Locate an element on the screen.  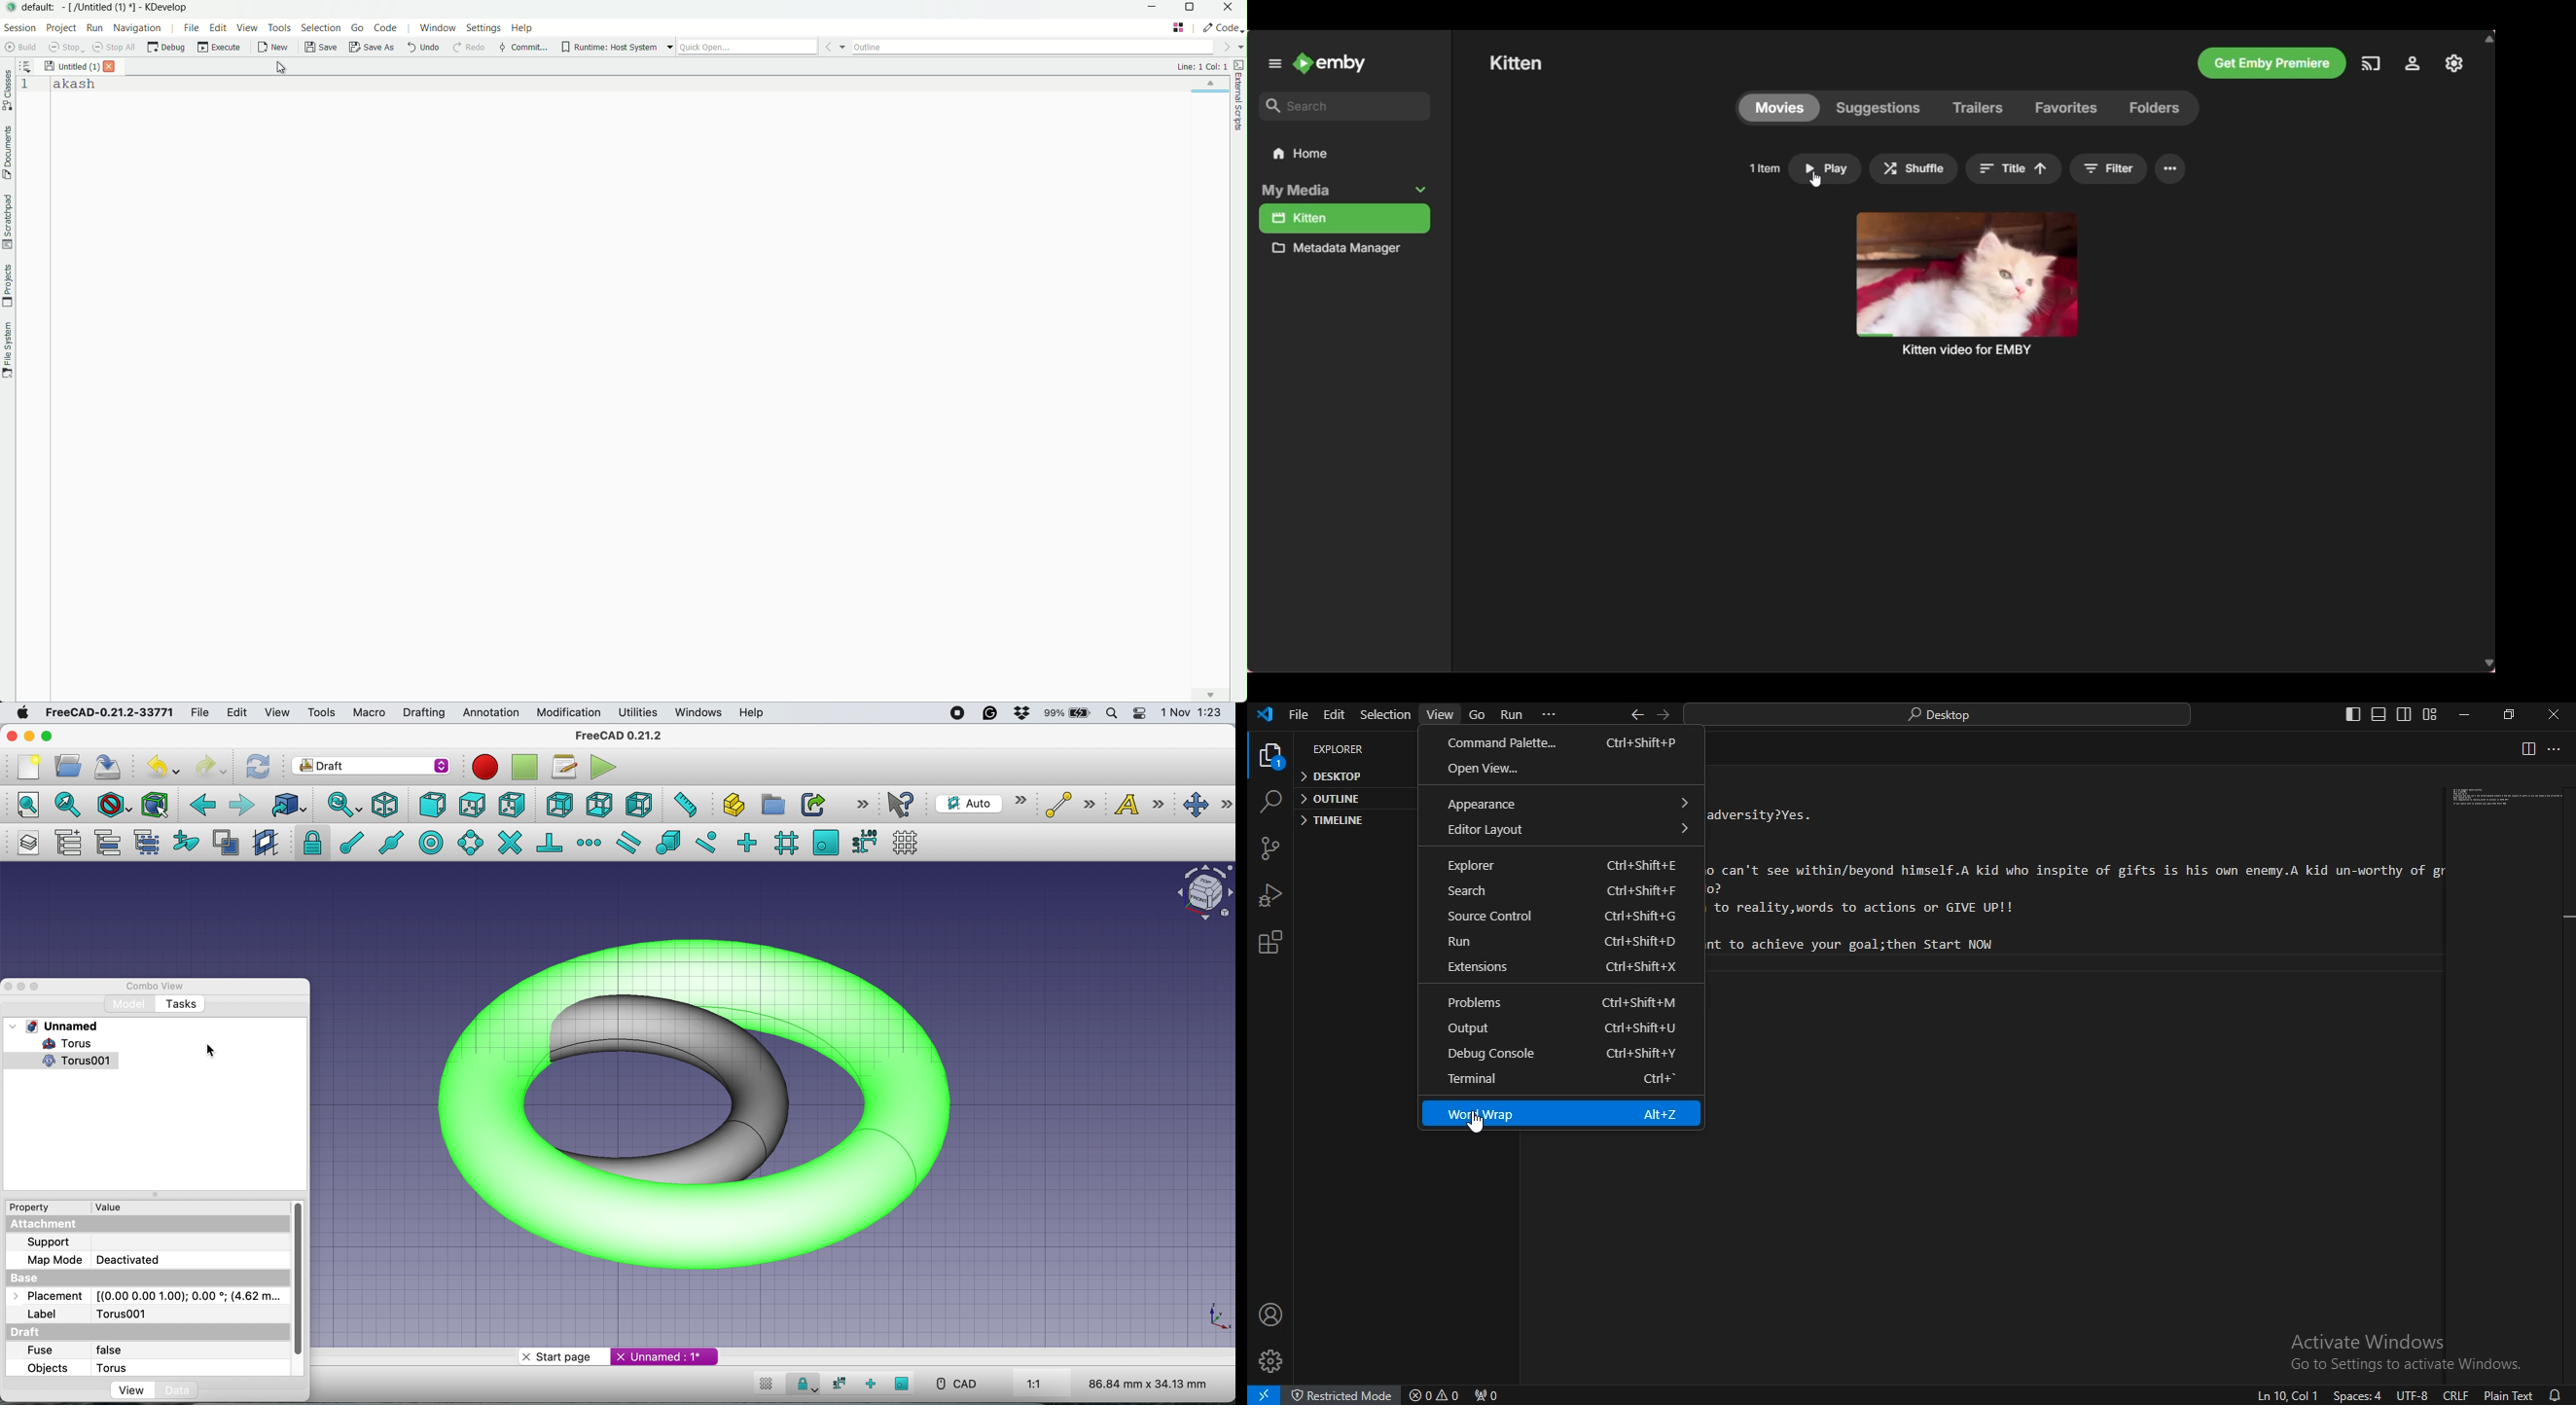
model is located at coordinates (128, 1004).